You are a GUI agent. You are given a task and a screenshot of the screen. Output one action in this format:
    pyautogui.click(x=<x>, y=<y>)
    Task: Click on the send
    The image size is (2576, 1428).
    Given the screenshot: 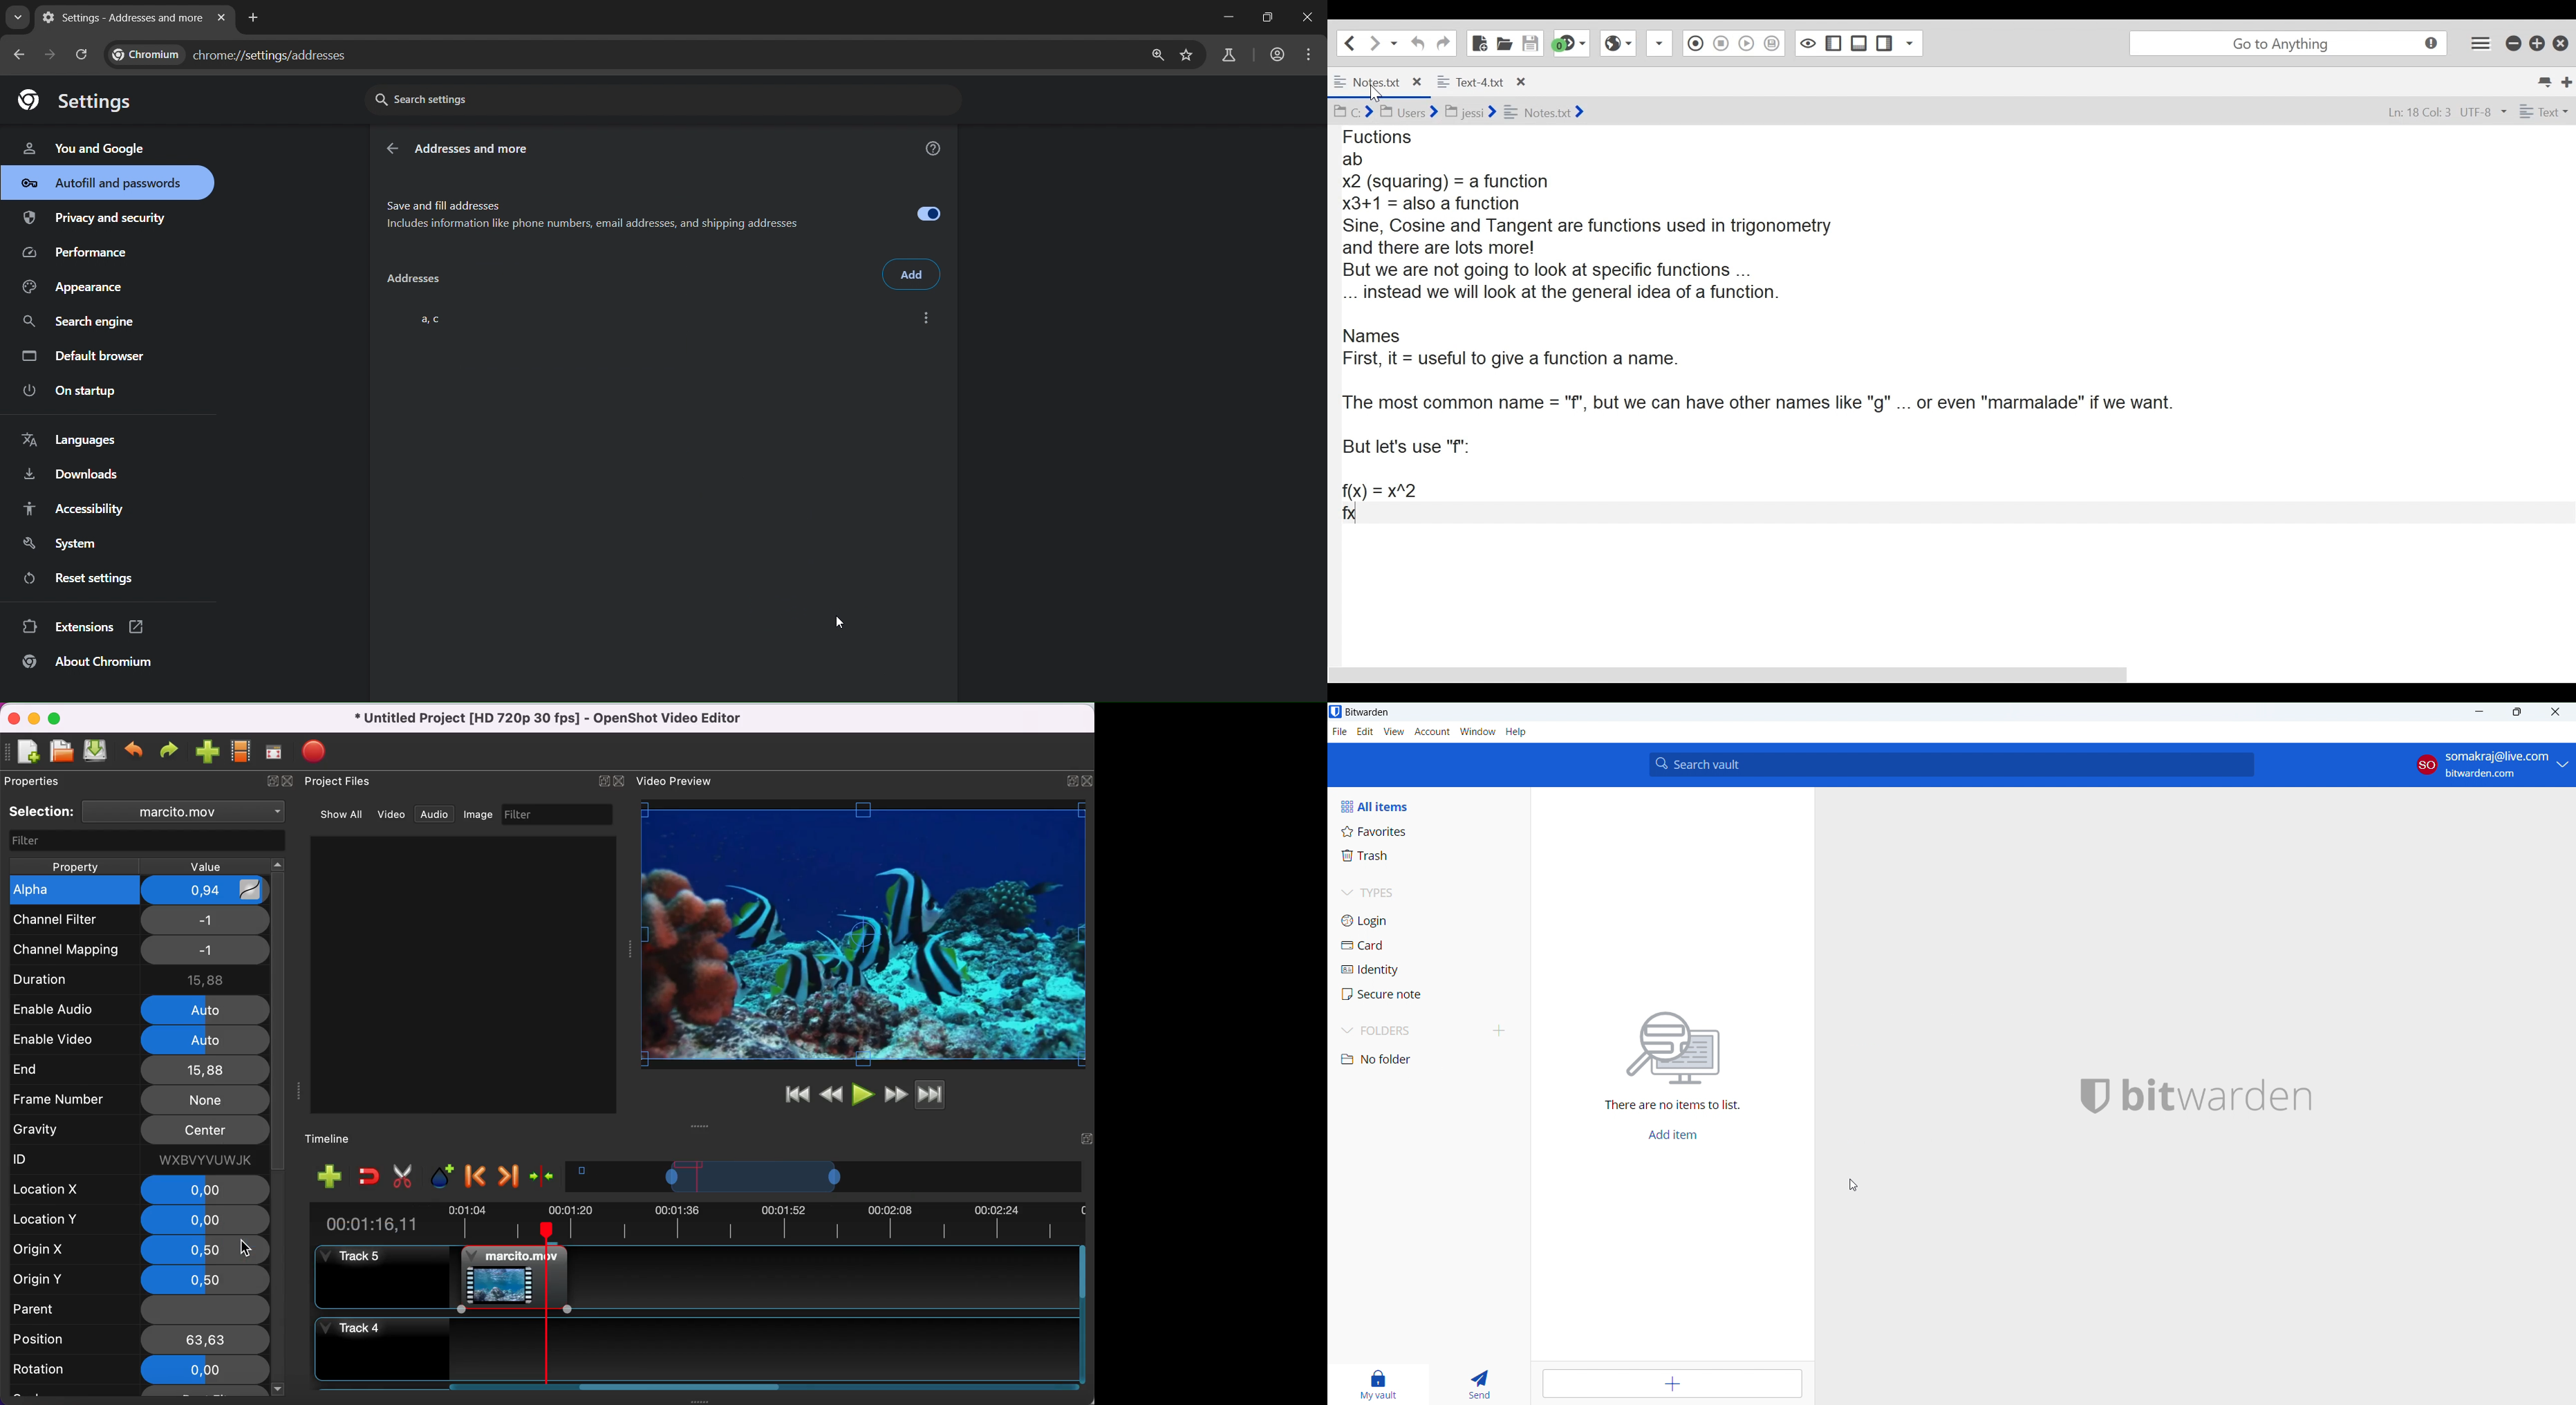 What is the action you would take?
    pyautogui.click(x=1479, y=1385)
    